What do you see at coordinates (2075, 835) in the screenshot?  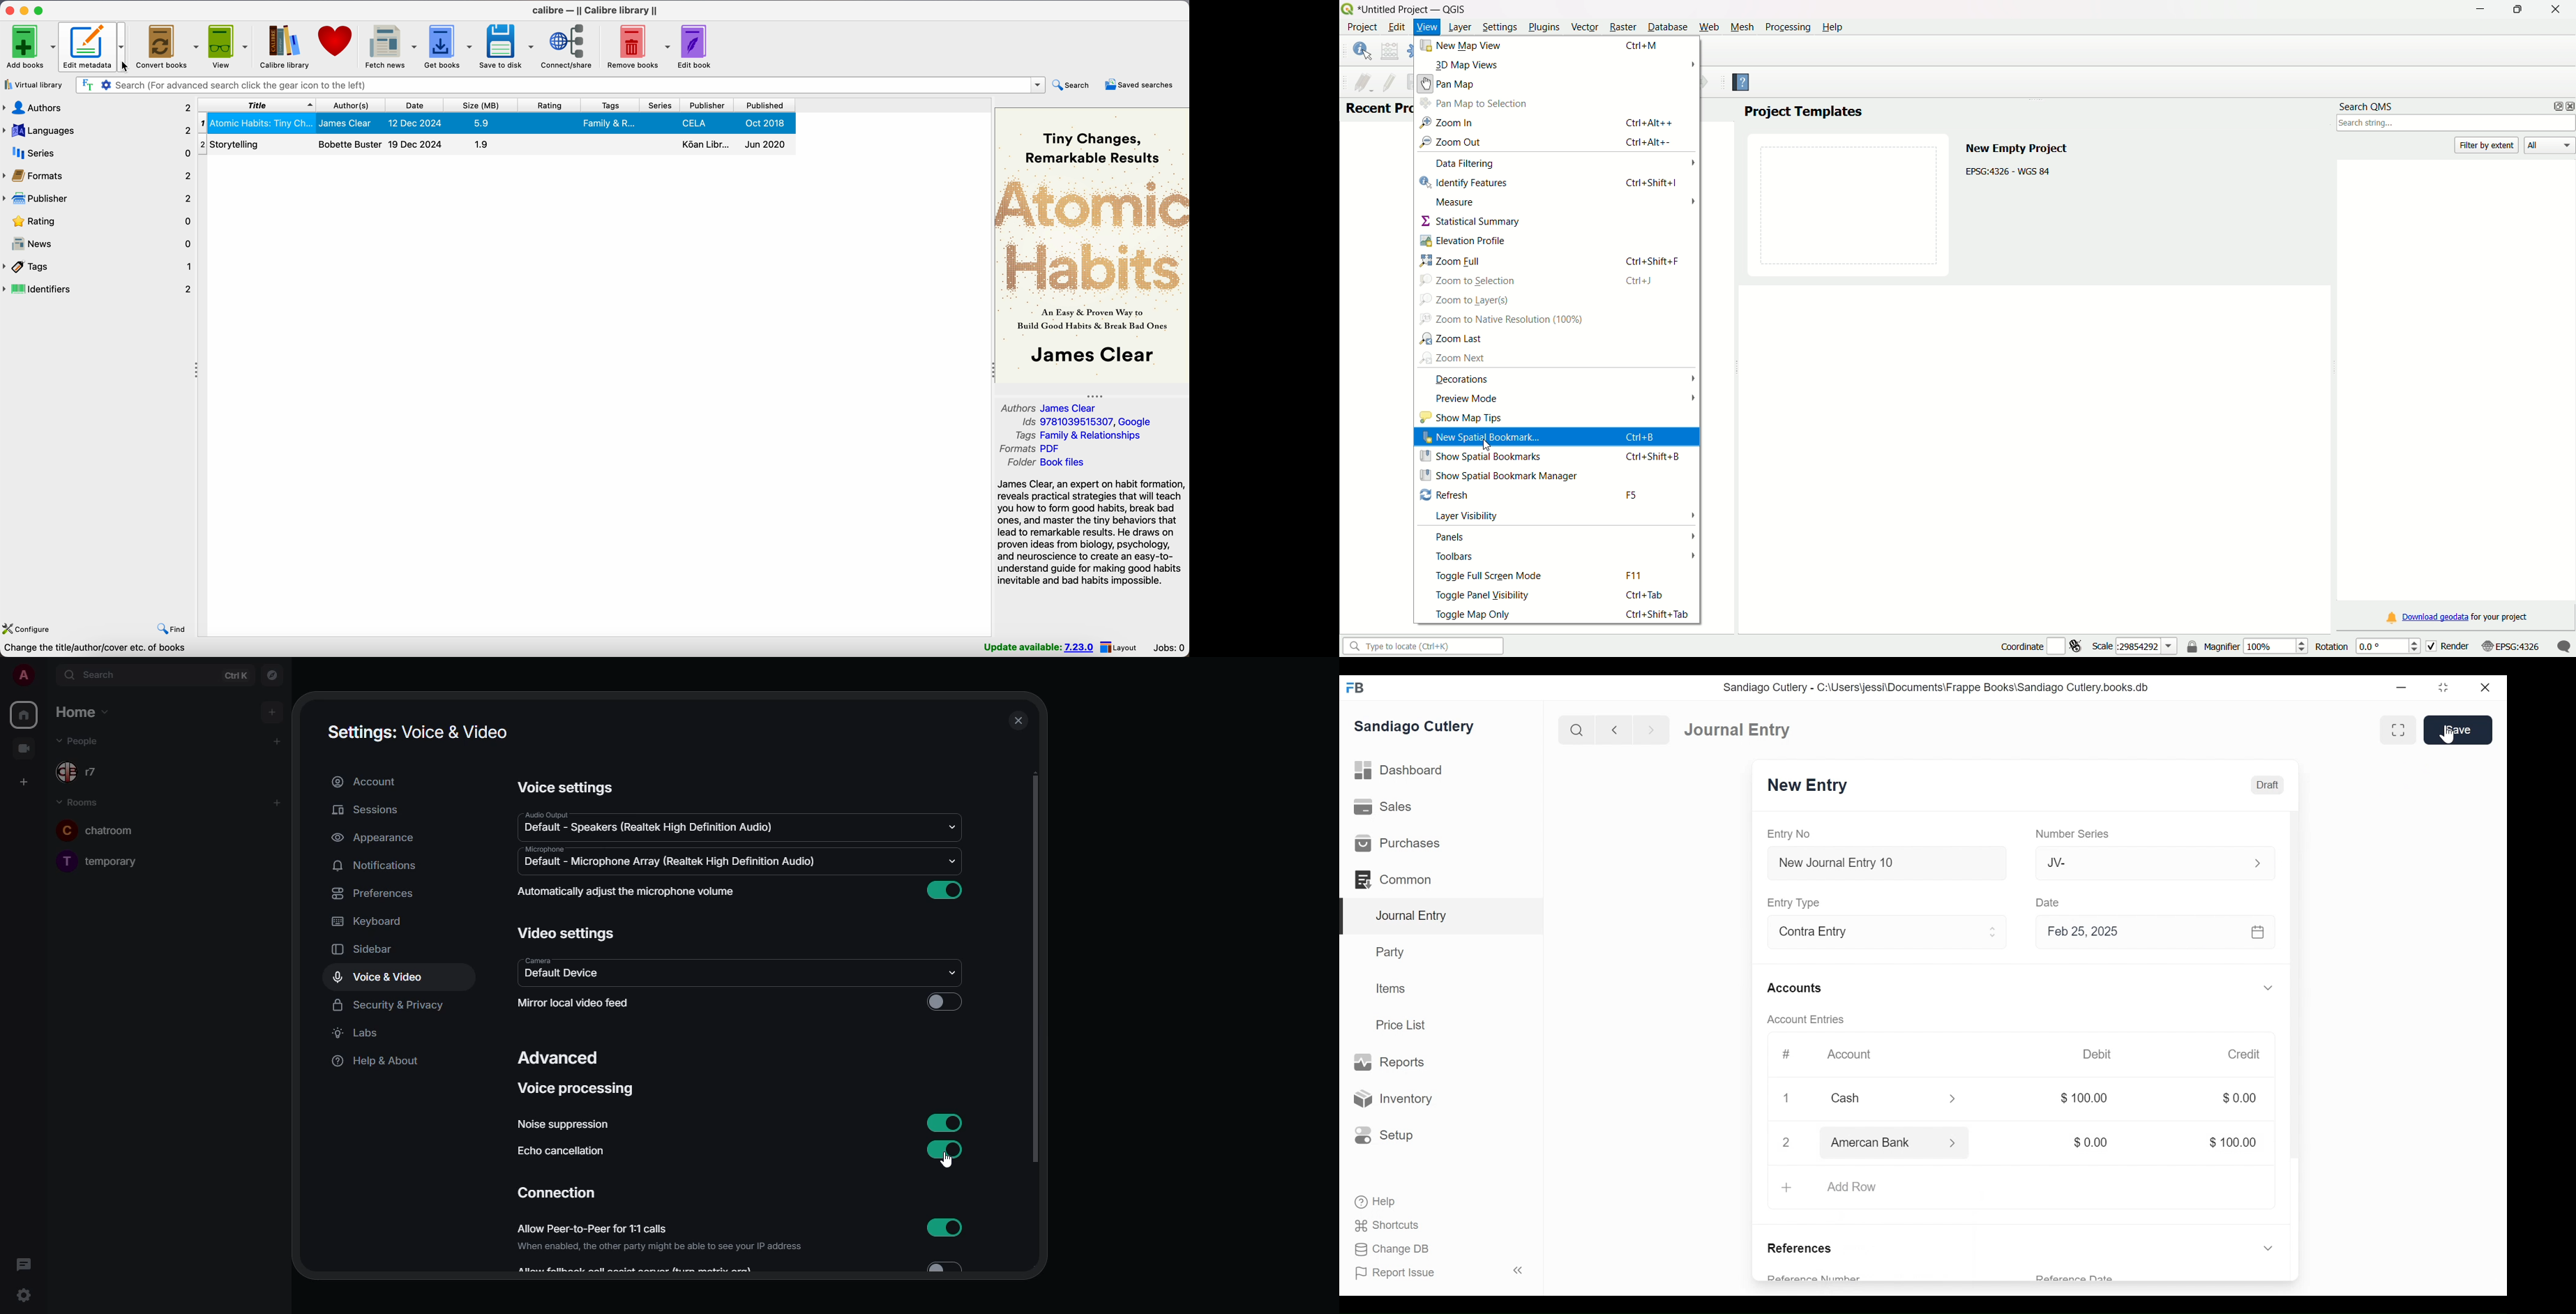 I see `Number Series` at bounding box center [2075, 835].